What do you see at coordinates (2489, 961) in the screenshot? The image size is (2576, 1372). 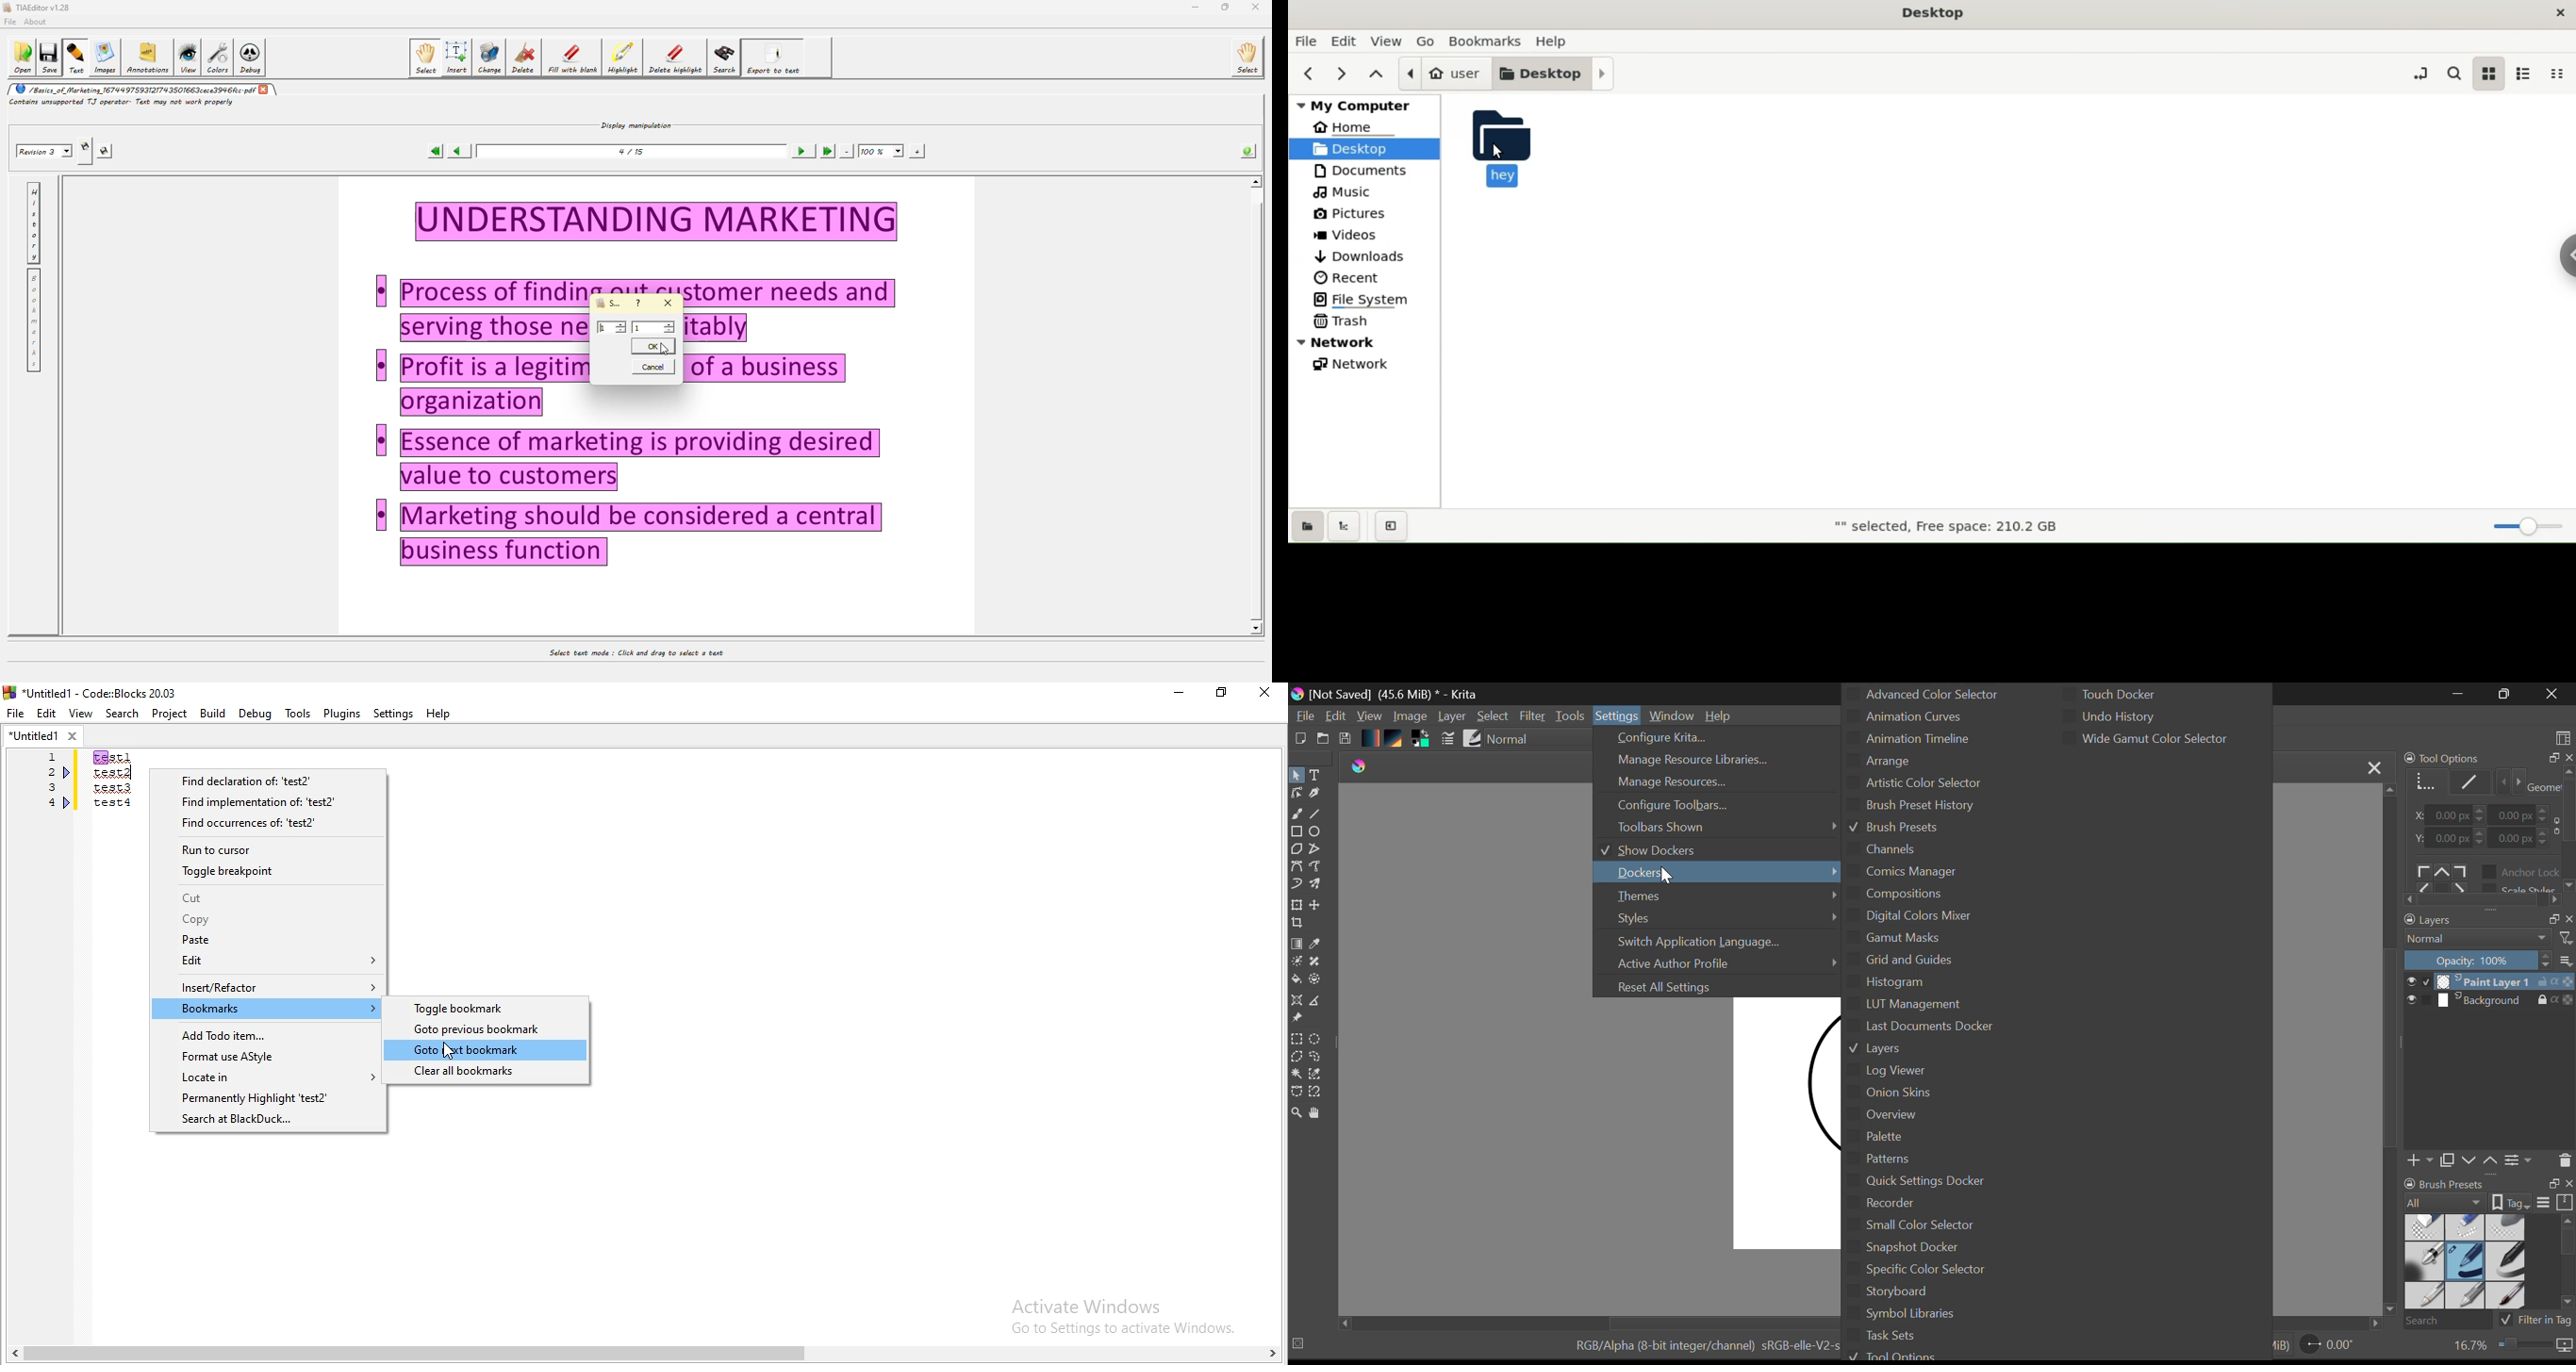 I see `Layer Opacity ` at bounding box center [2489, 961].